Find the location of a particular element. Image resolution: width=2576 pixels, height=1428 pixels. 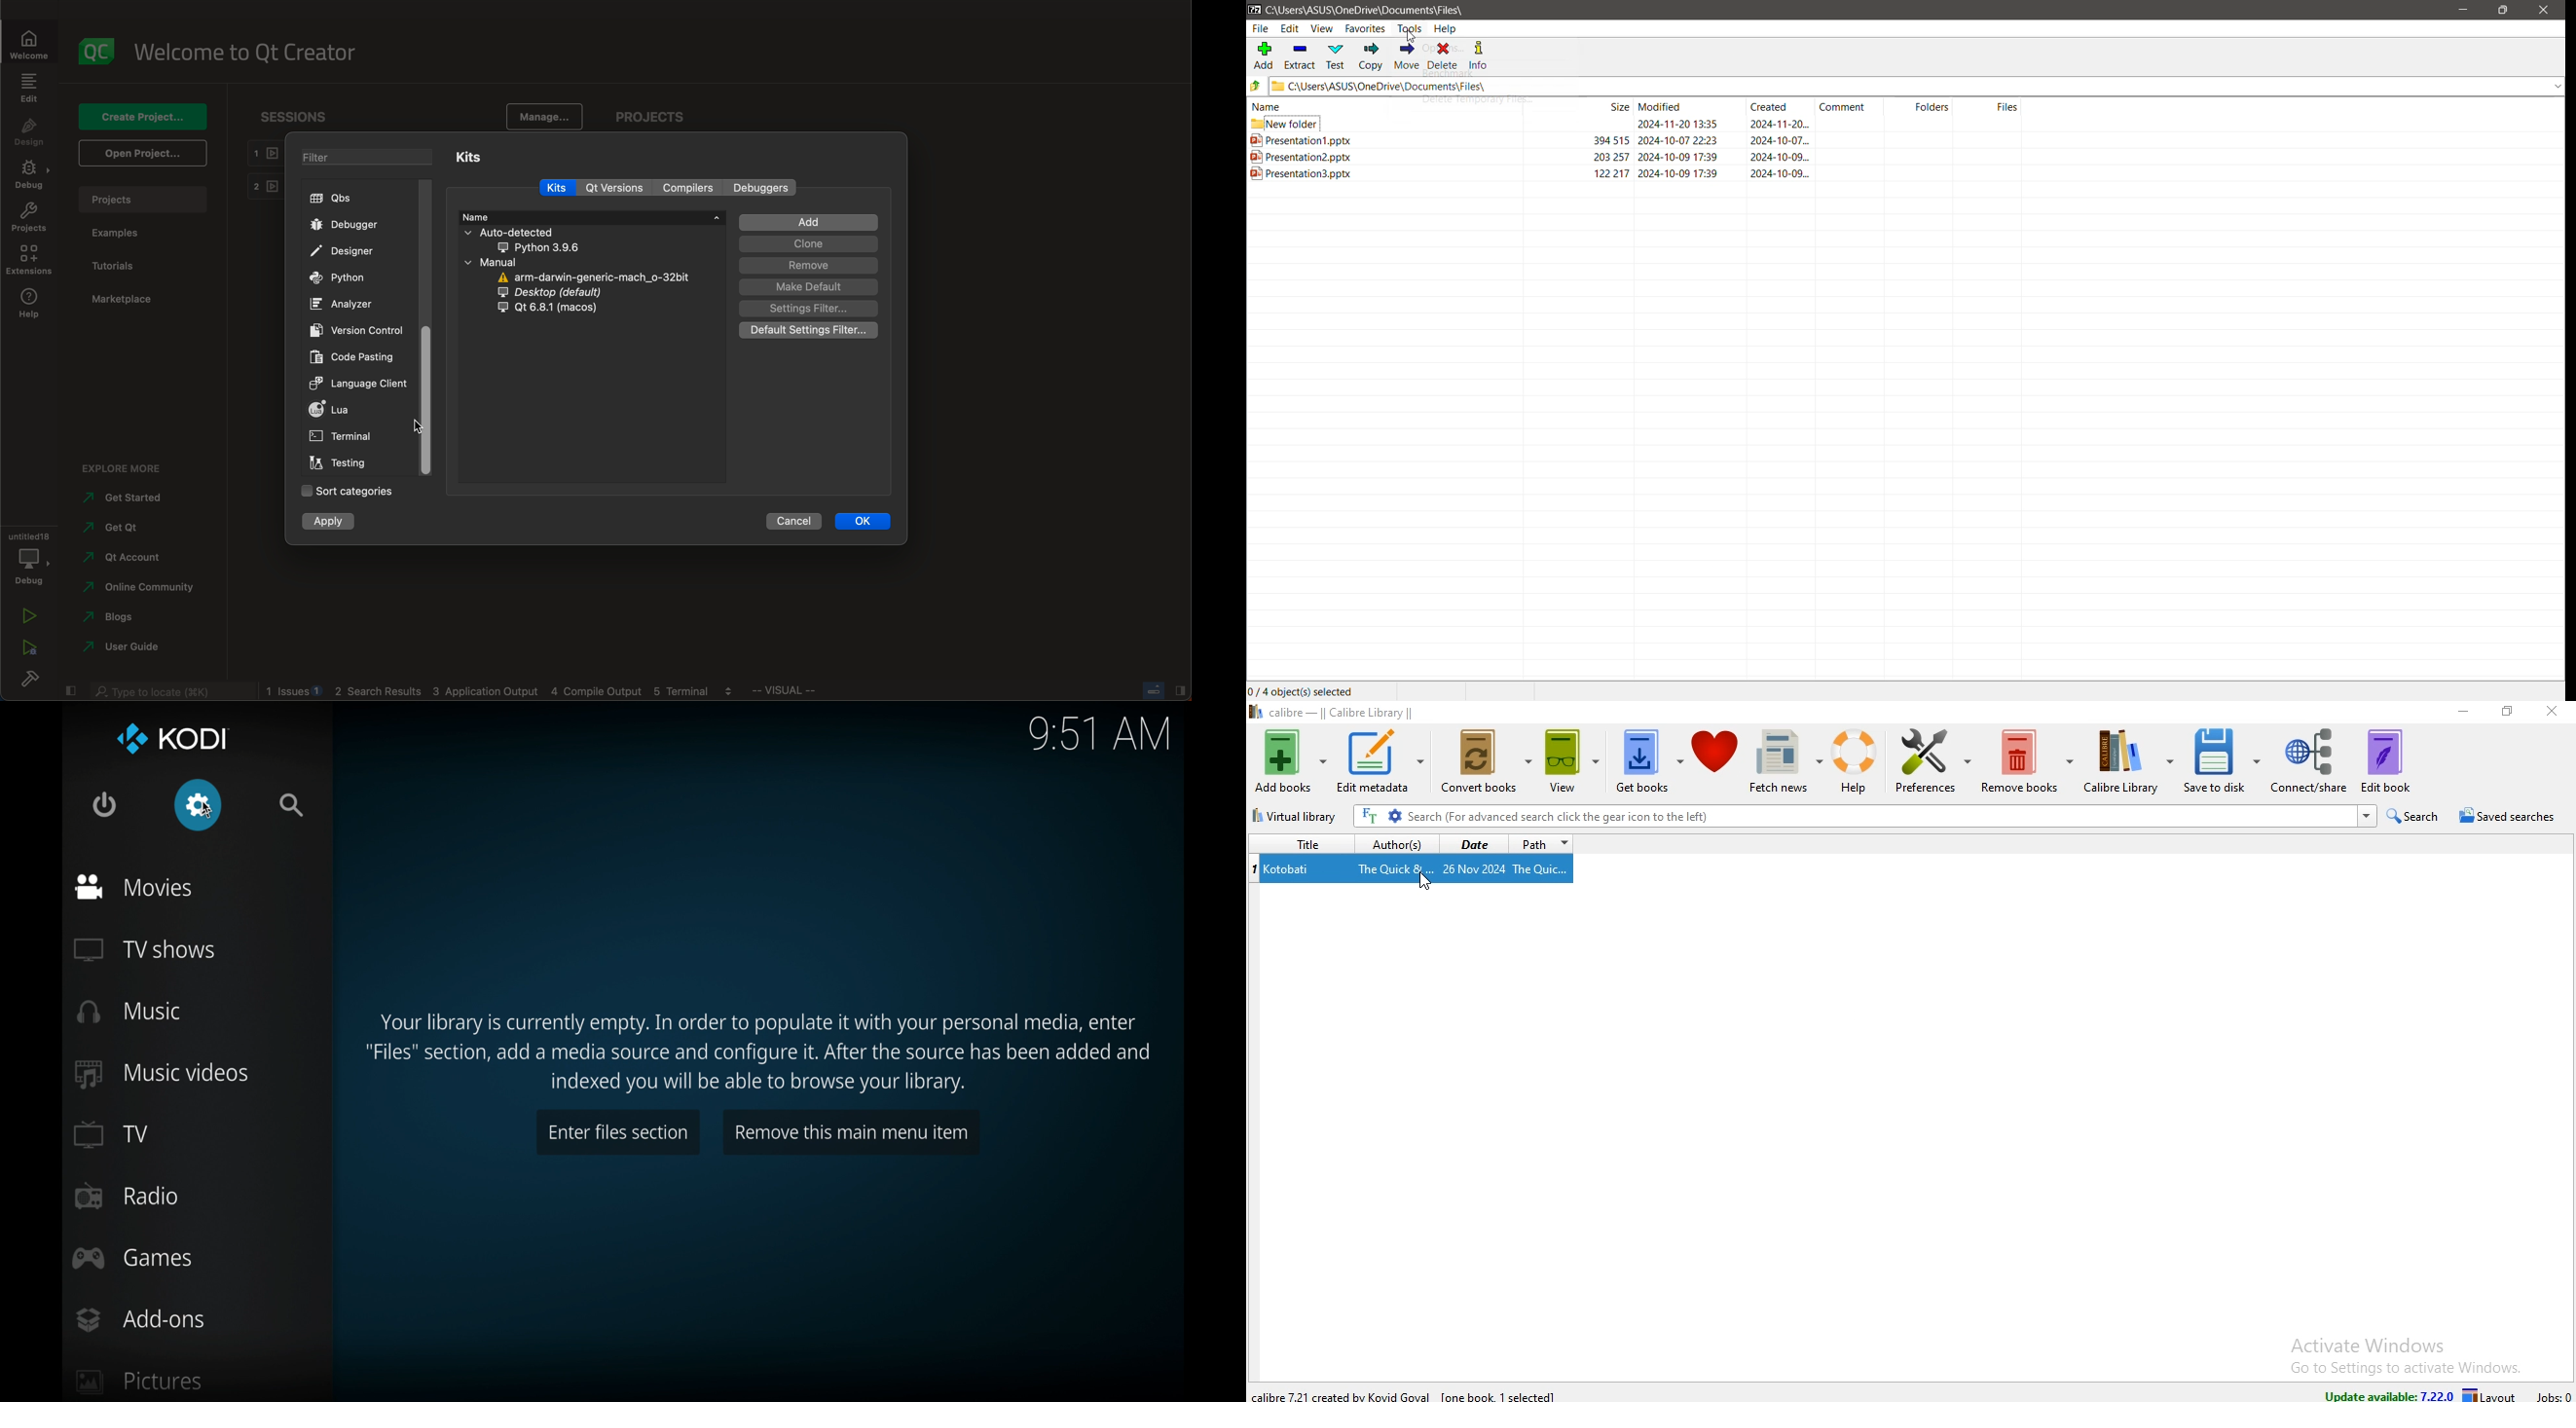

connect/share is located at coordinates (2309, 760).